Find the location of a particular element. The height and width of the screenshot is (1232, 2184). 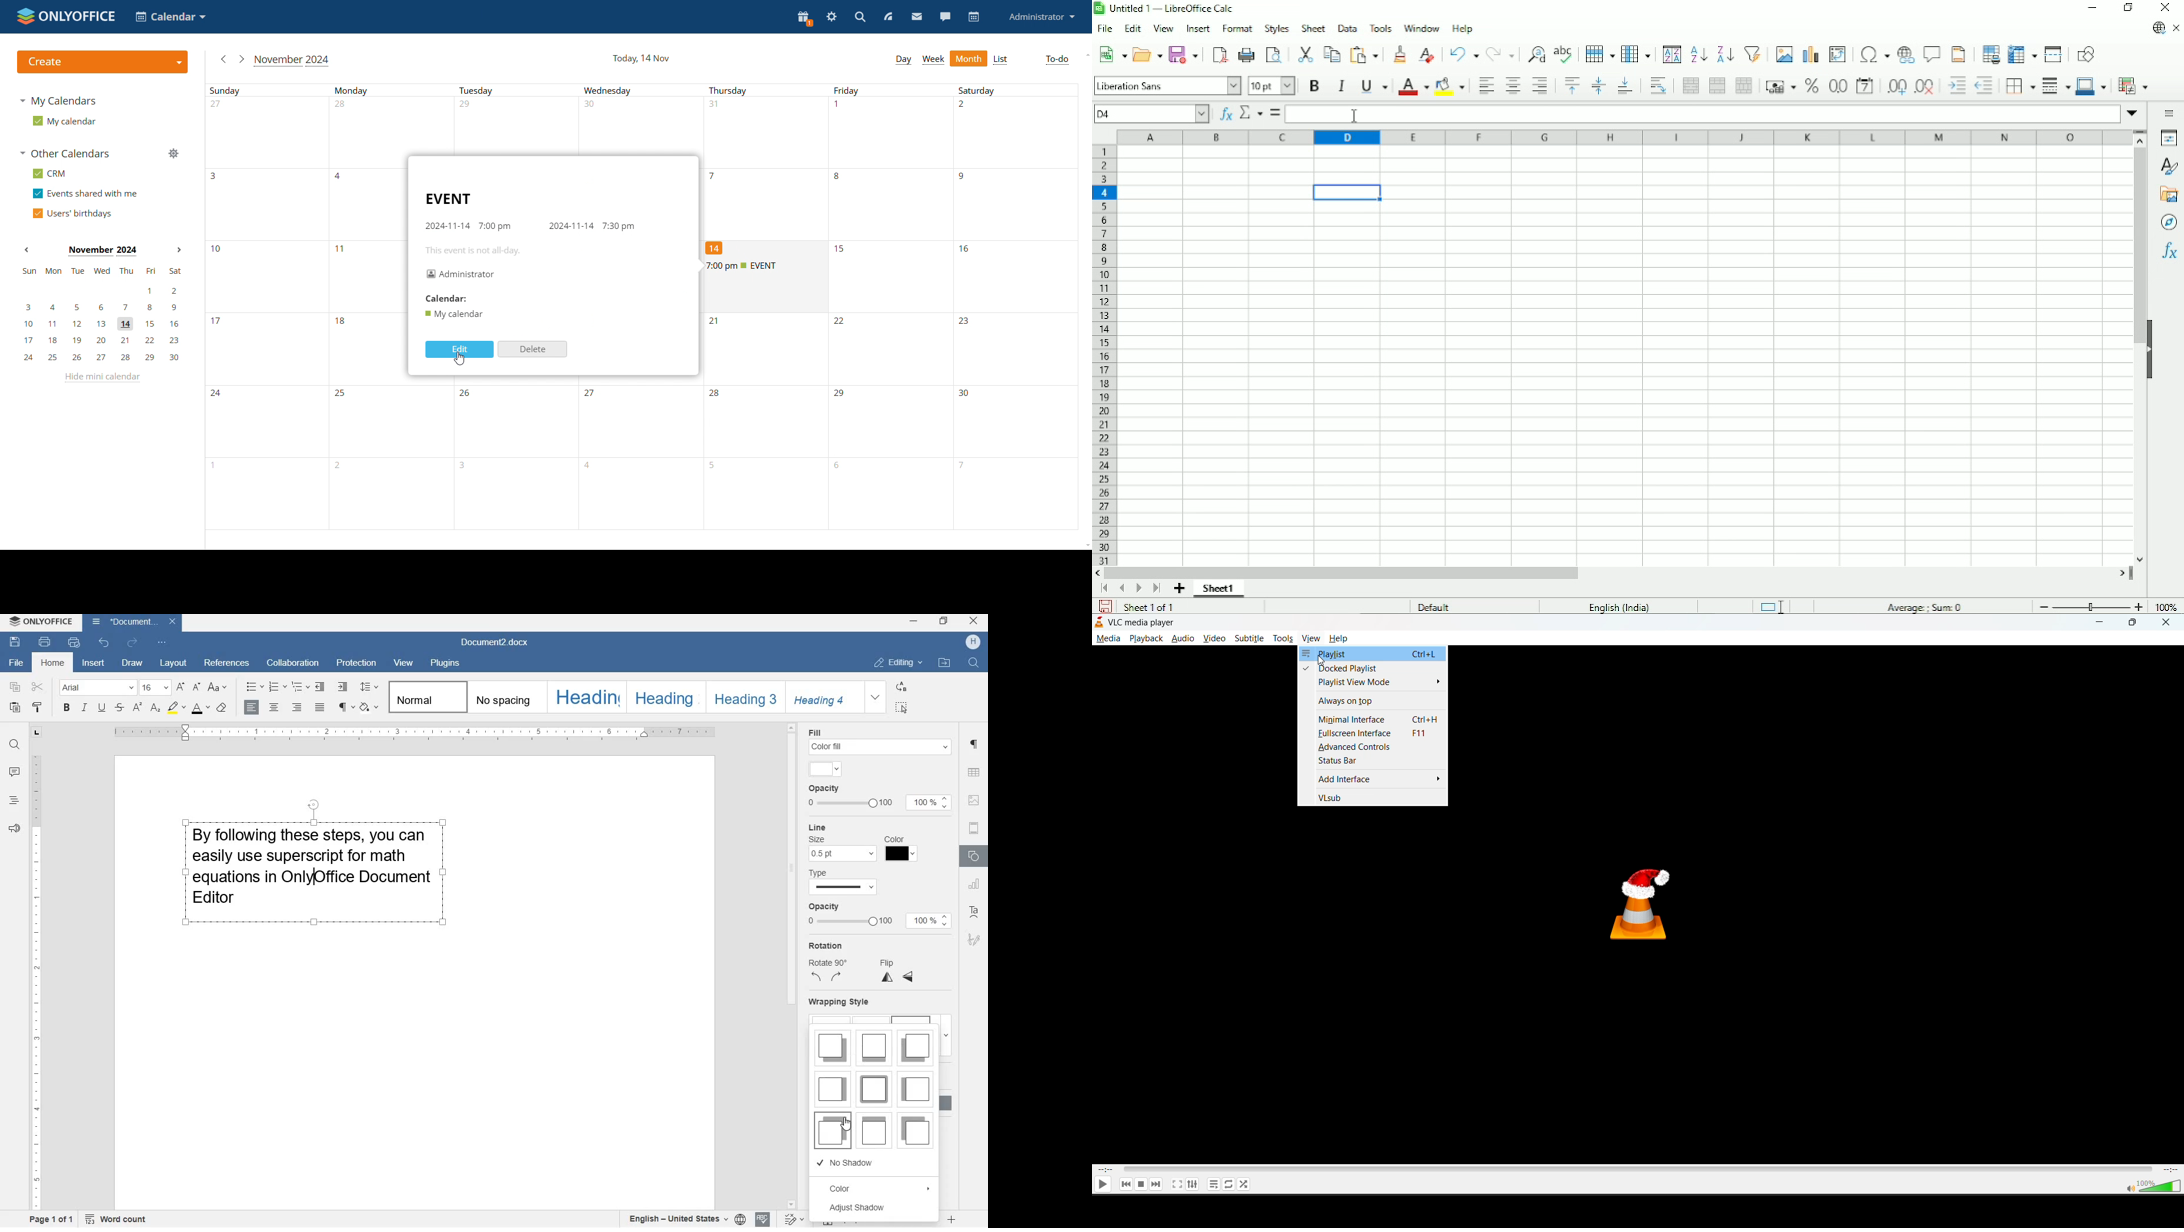

100% is located at coordinates (2166, 607).